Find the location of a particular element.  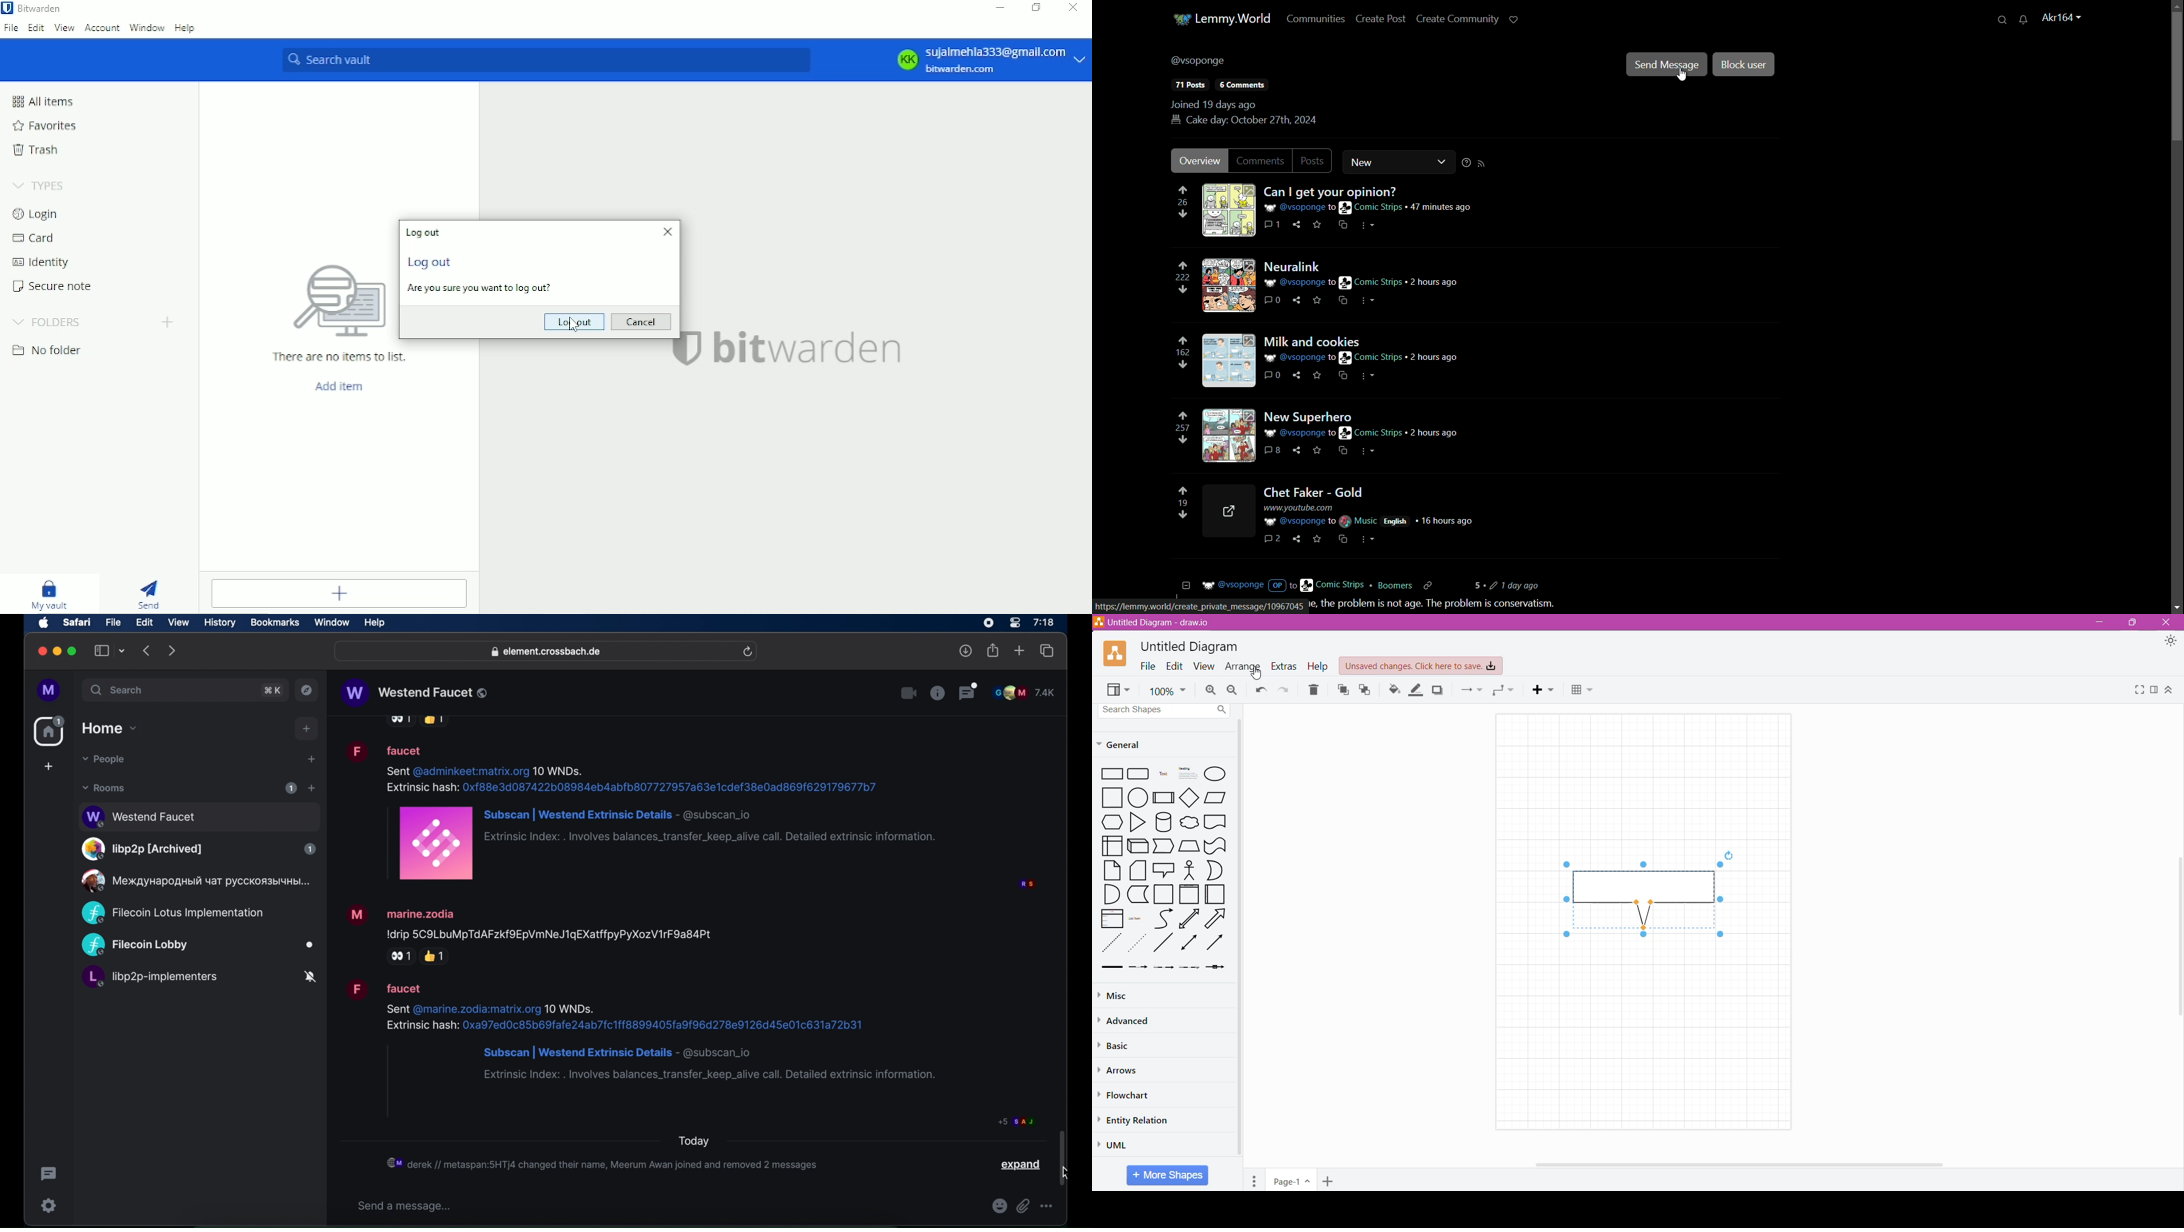

community icon is located at coordinates (1180, 18).